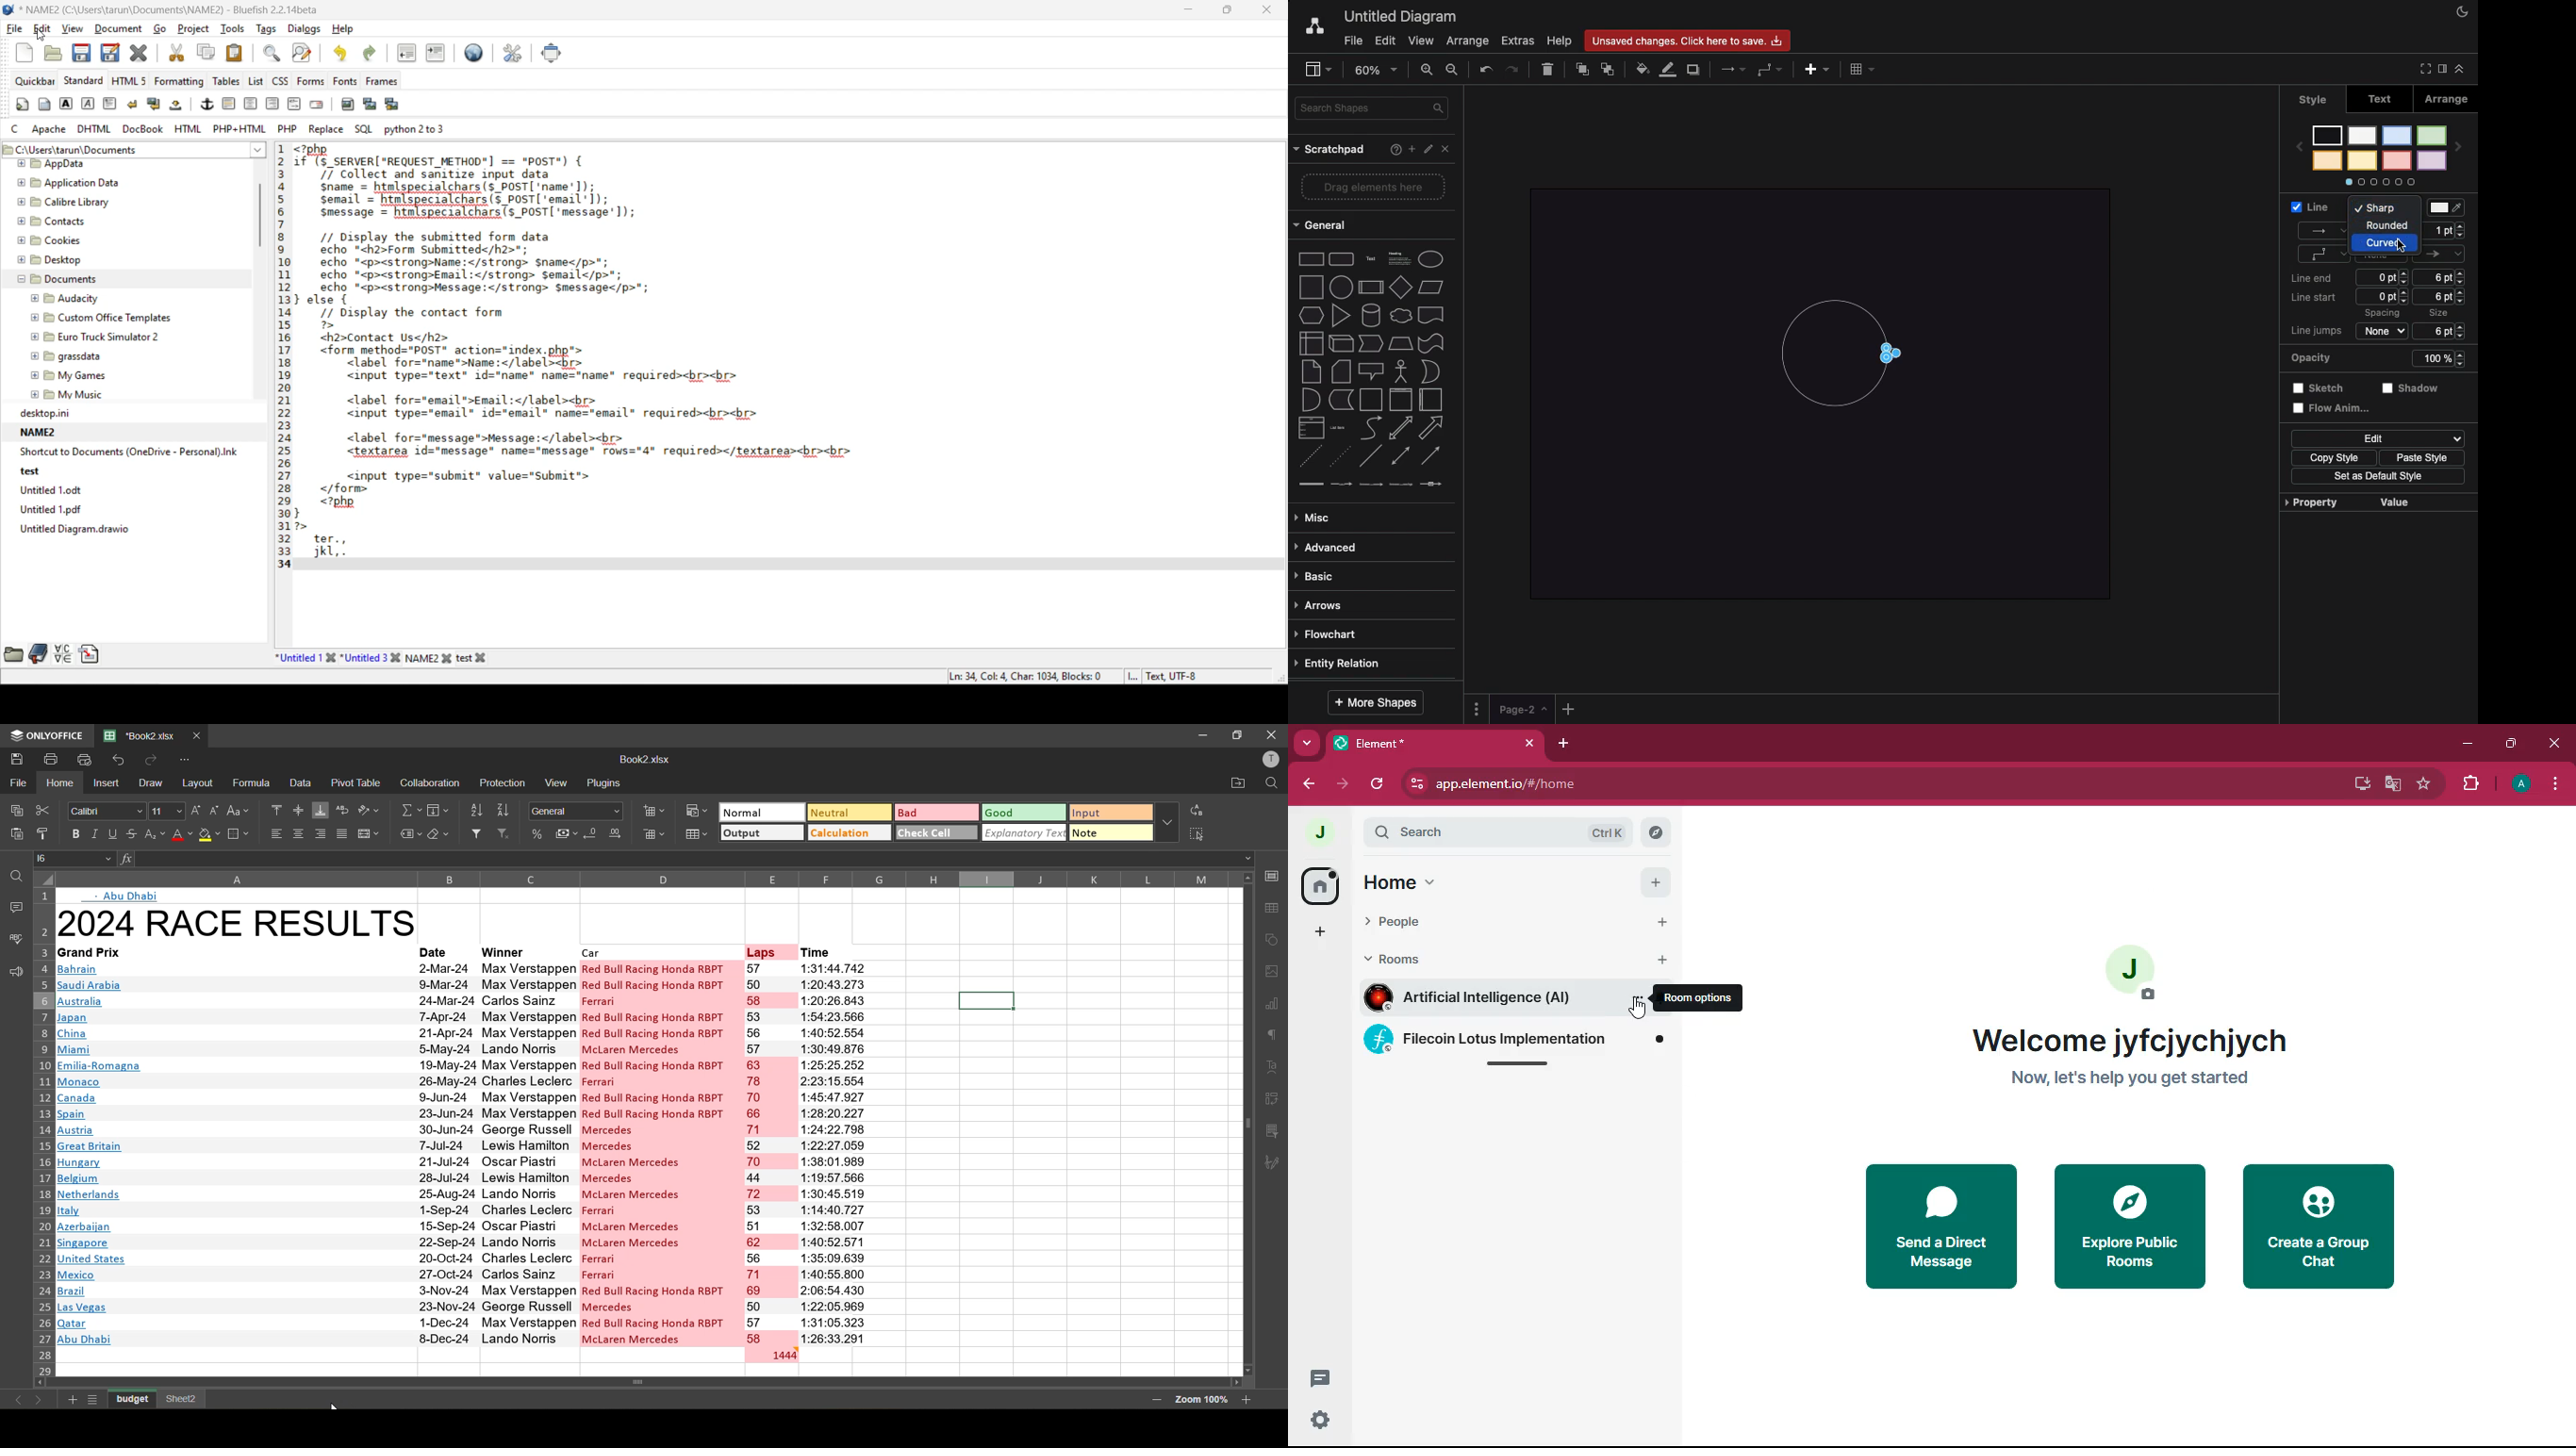  What do you see at coordinates (2323, 1225) in the screenshot?
I see `create a group chat` at bounding box center [2323, 1225].